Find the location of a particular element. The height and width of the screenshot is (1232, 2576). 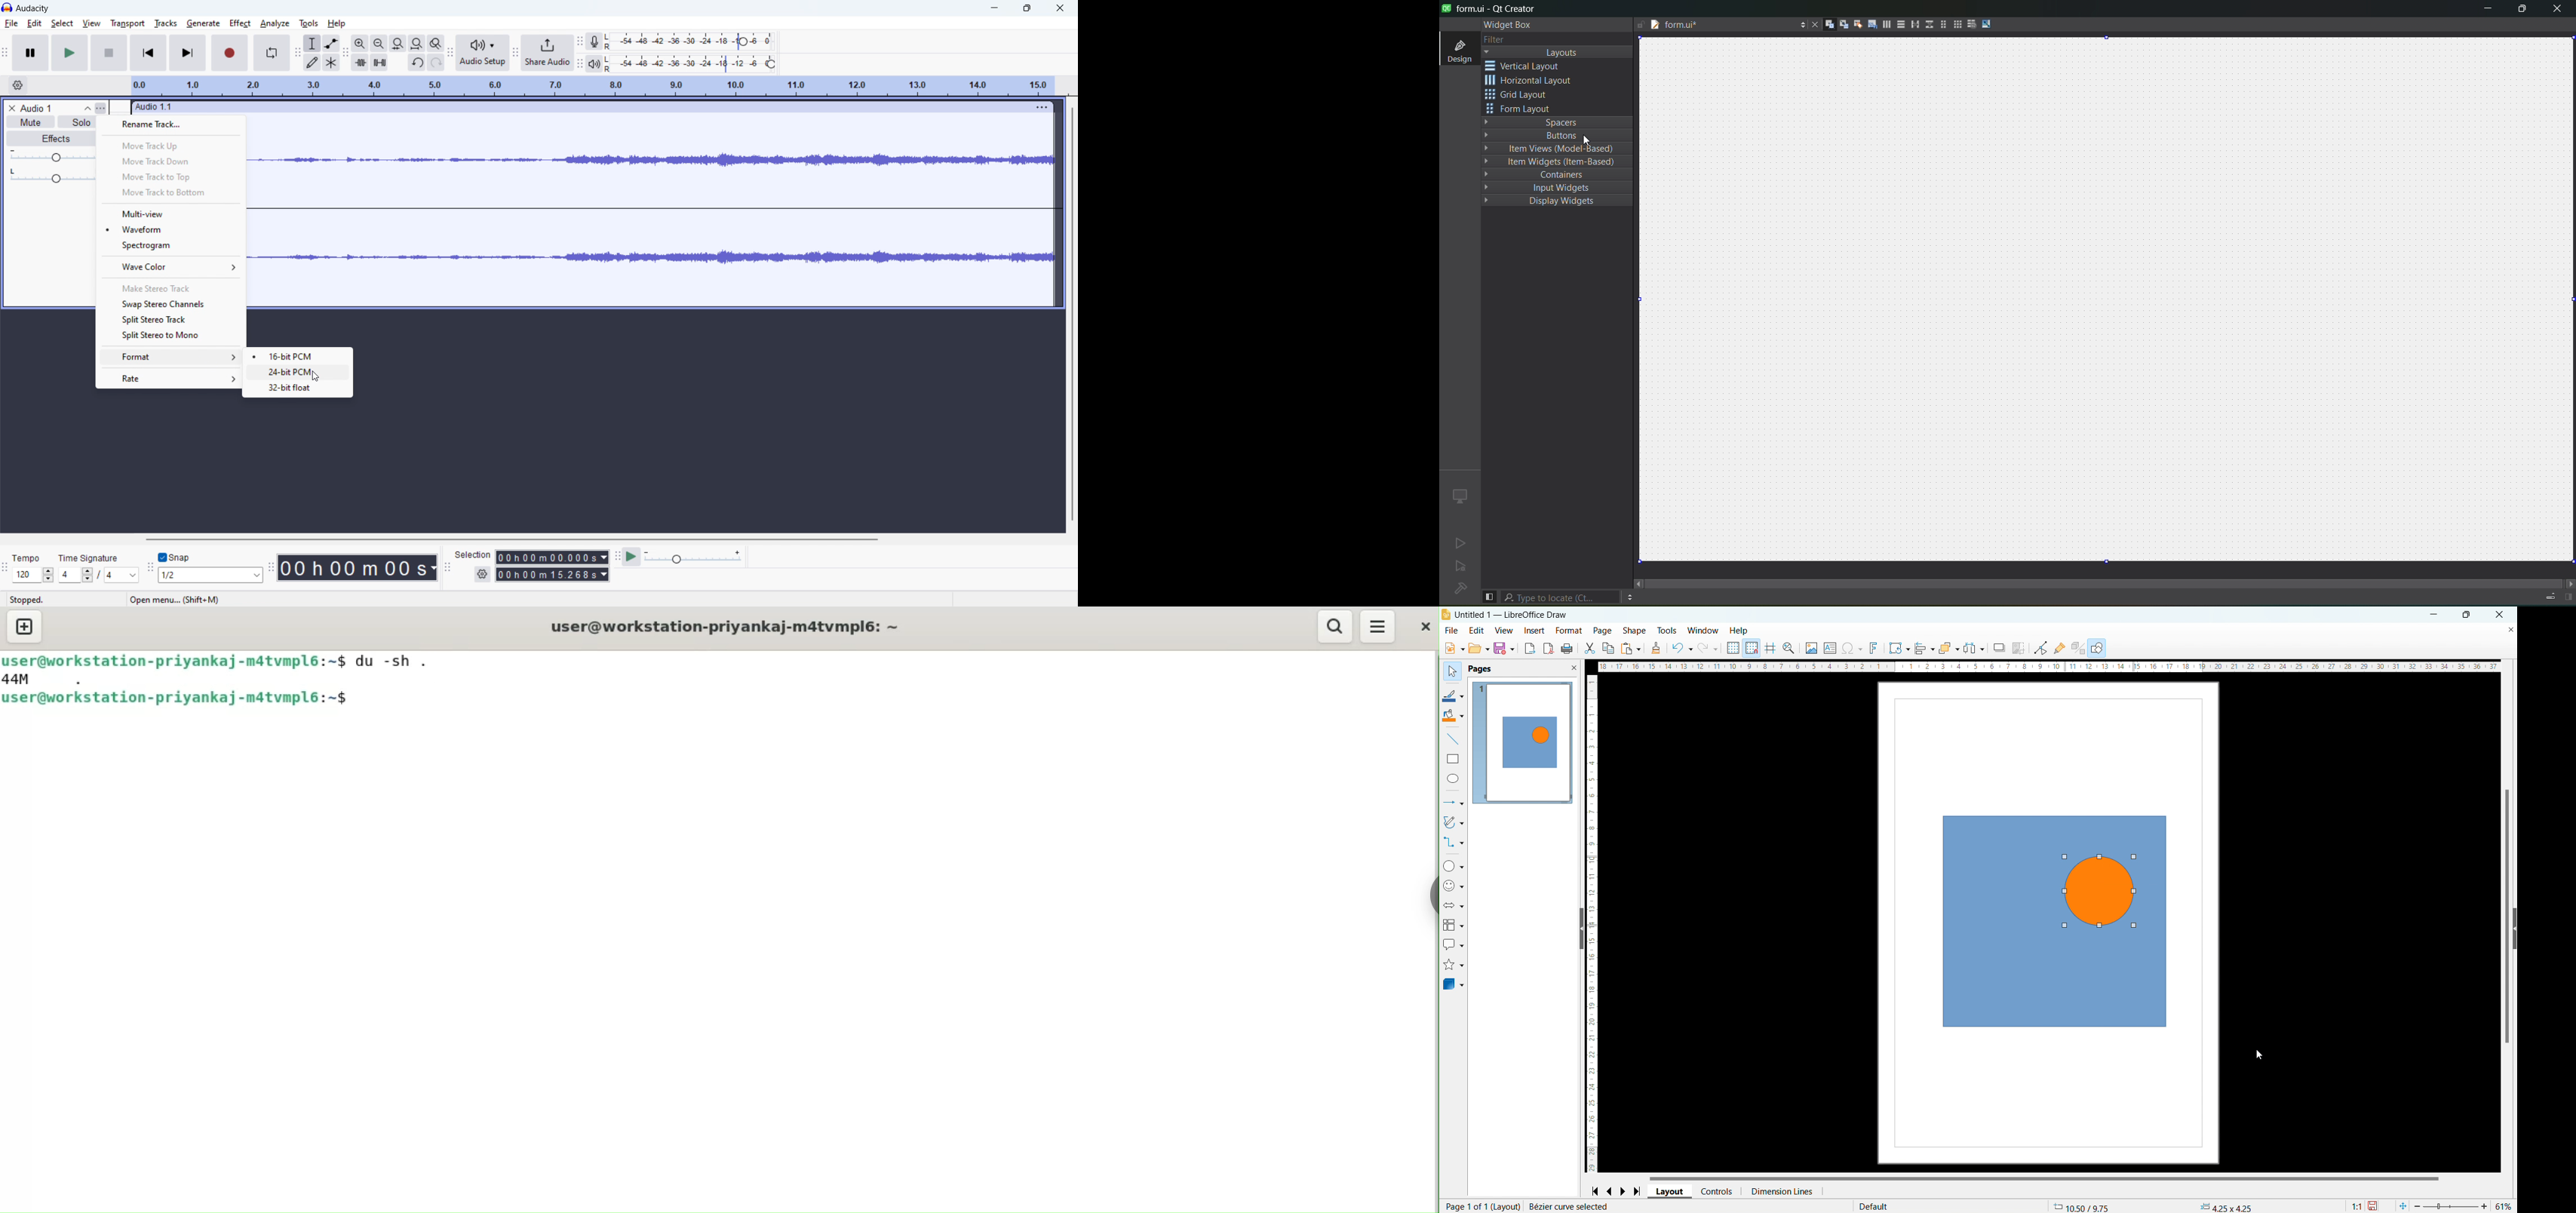

fill color is located at coordinates (1453, 715).